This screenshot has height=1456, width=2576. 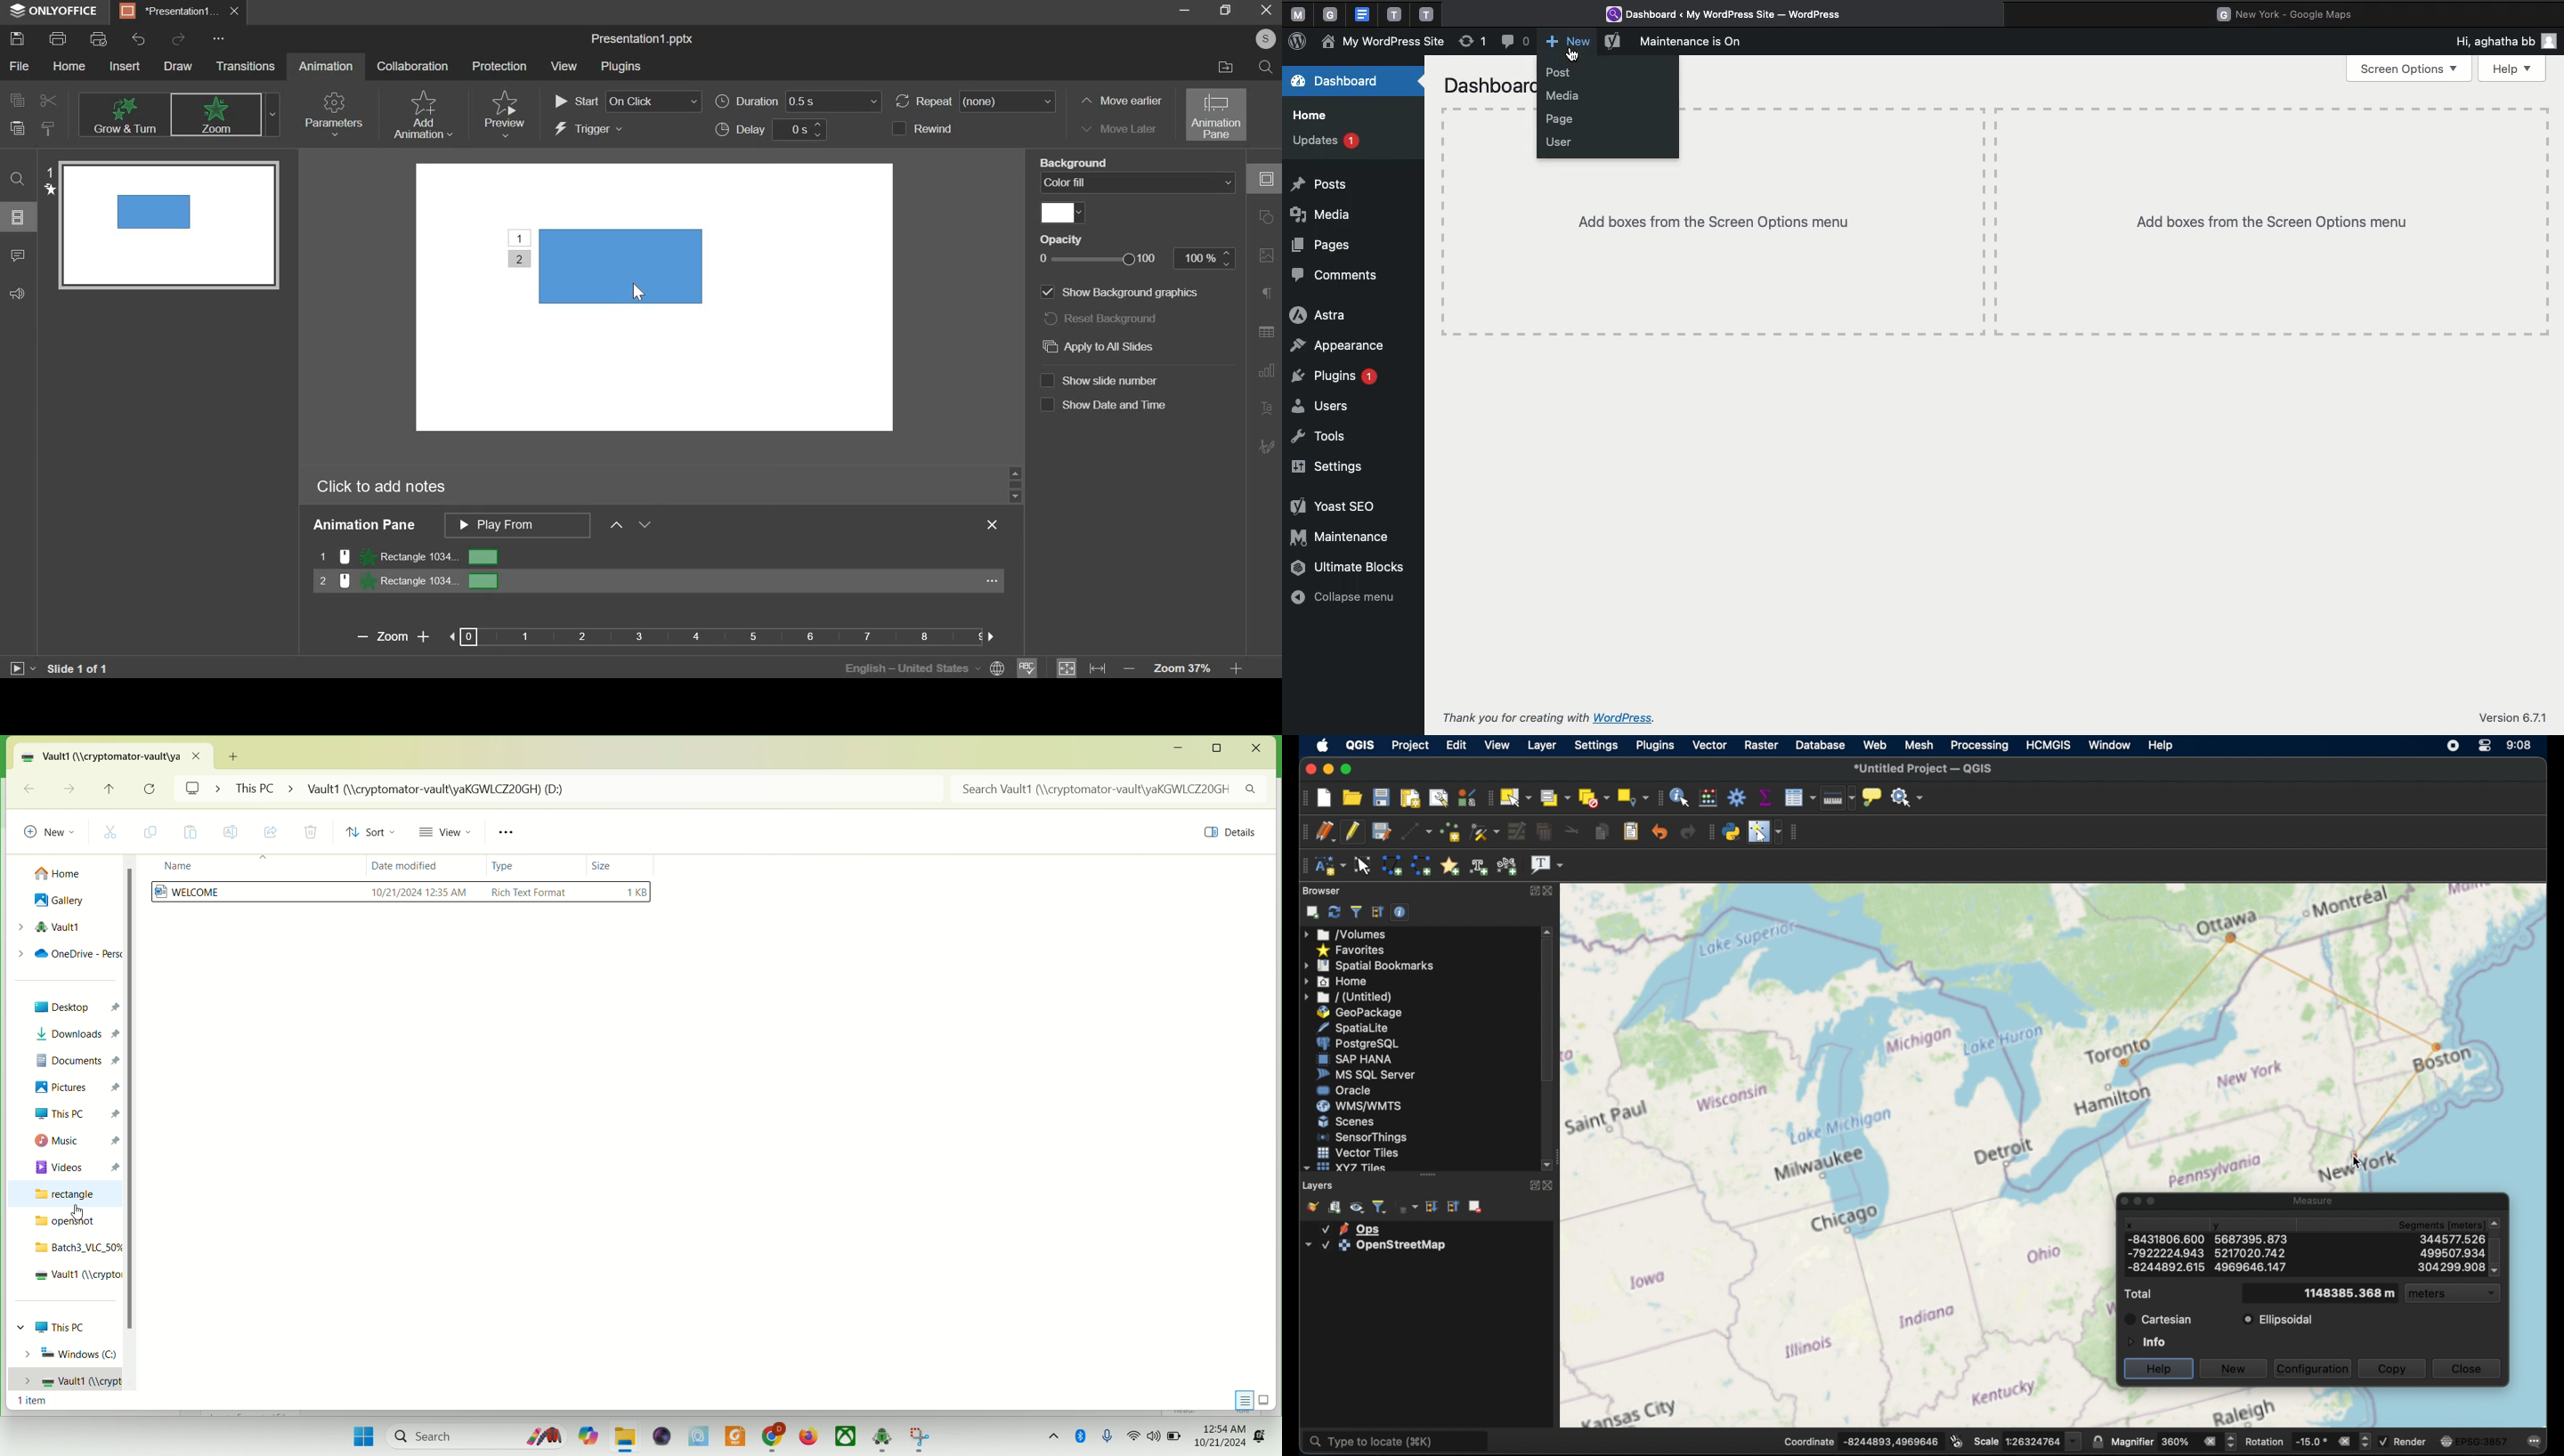 What do you see at coordinates (50, 129) in the screenshot?
I see `copy style` at bounding box center [50, 129].